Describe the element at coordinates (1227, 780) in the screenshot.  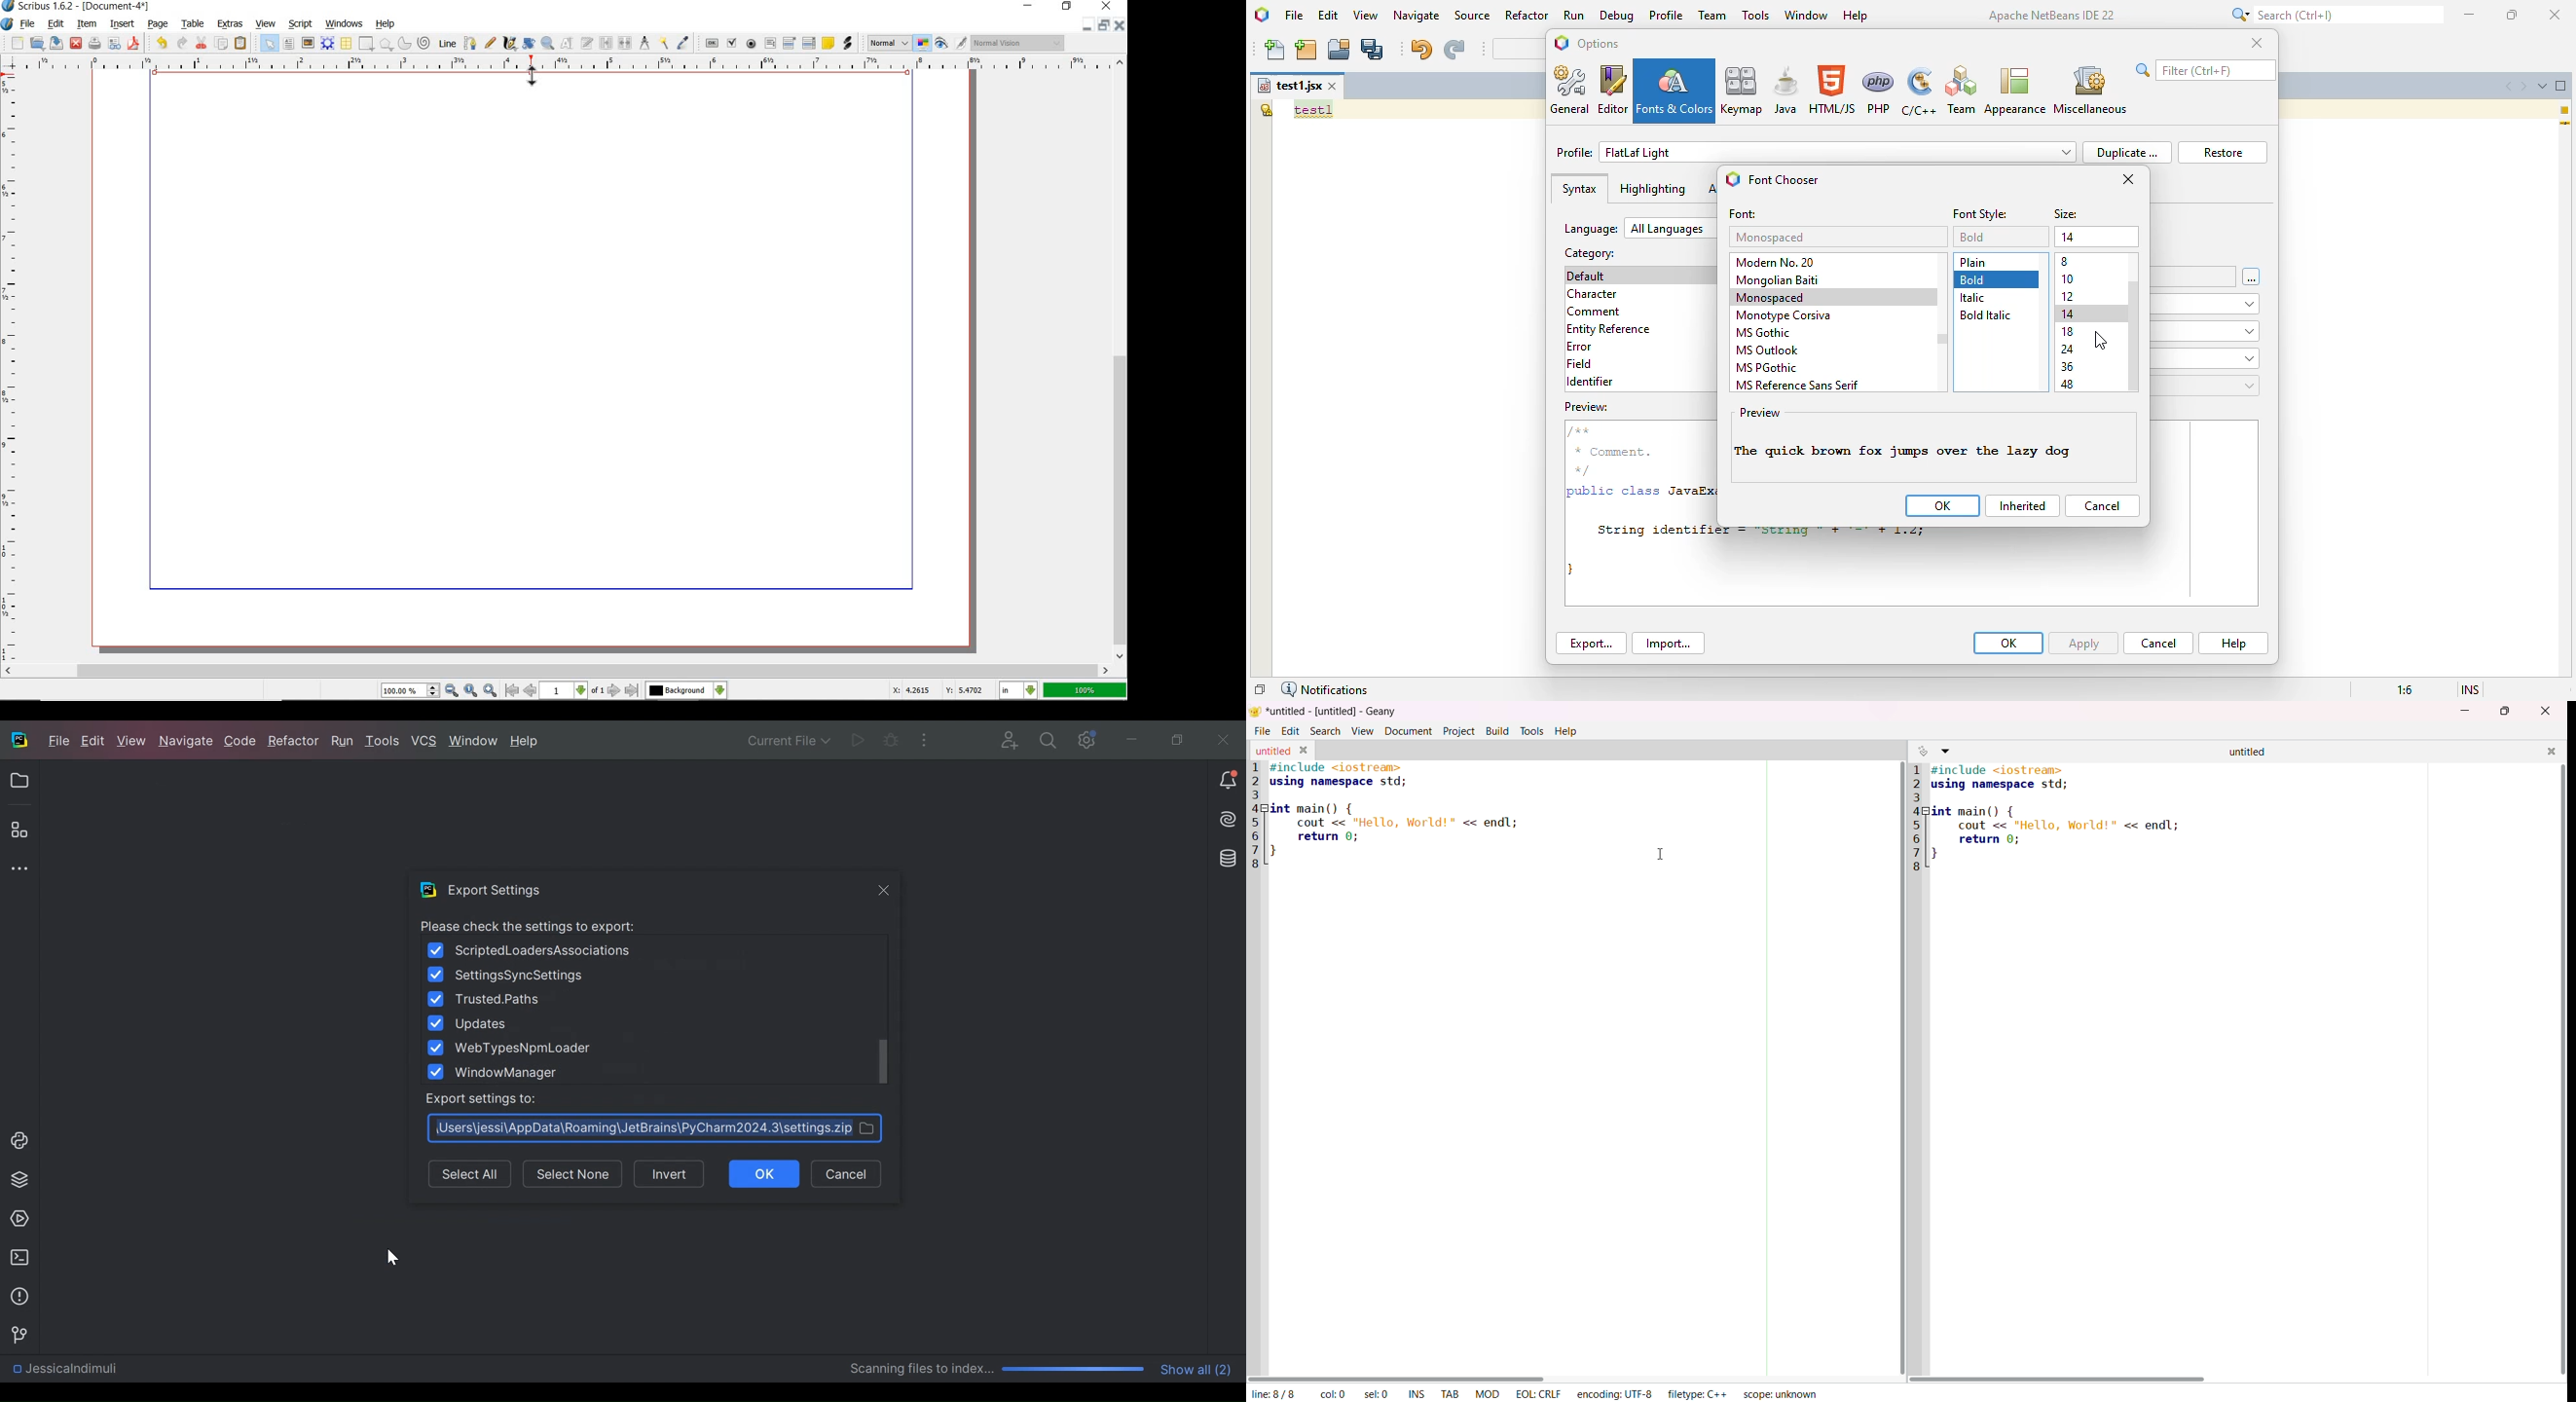
I see `Notification` at that location.